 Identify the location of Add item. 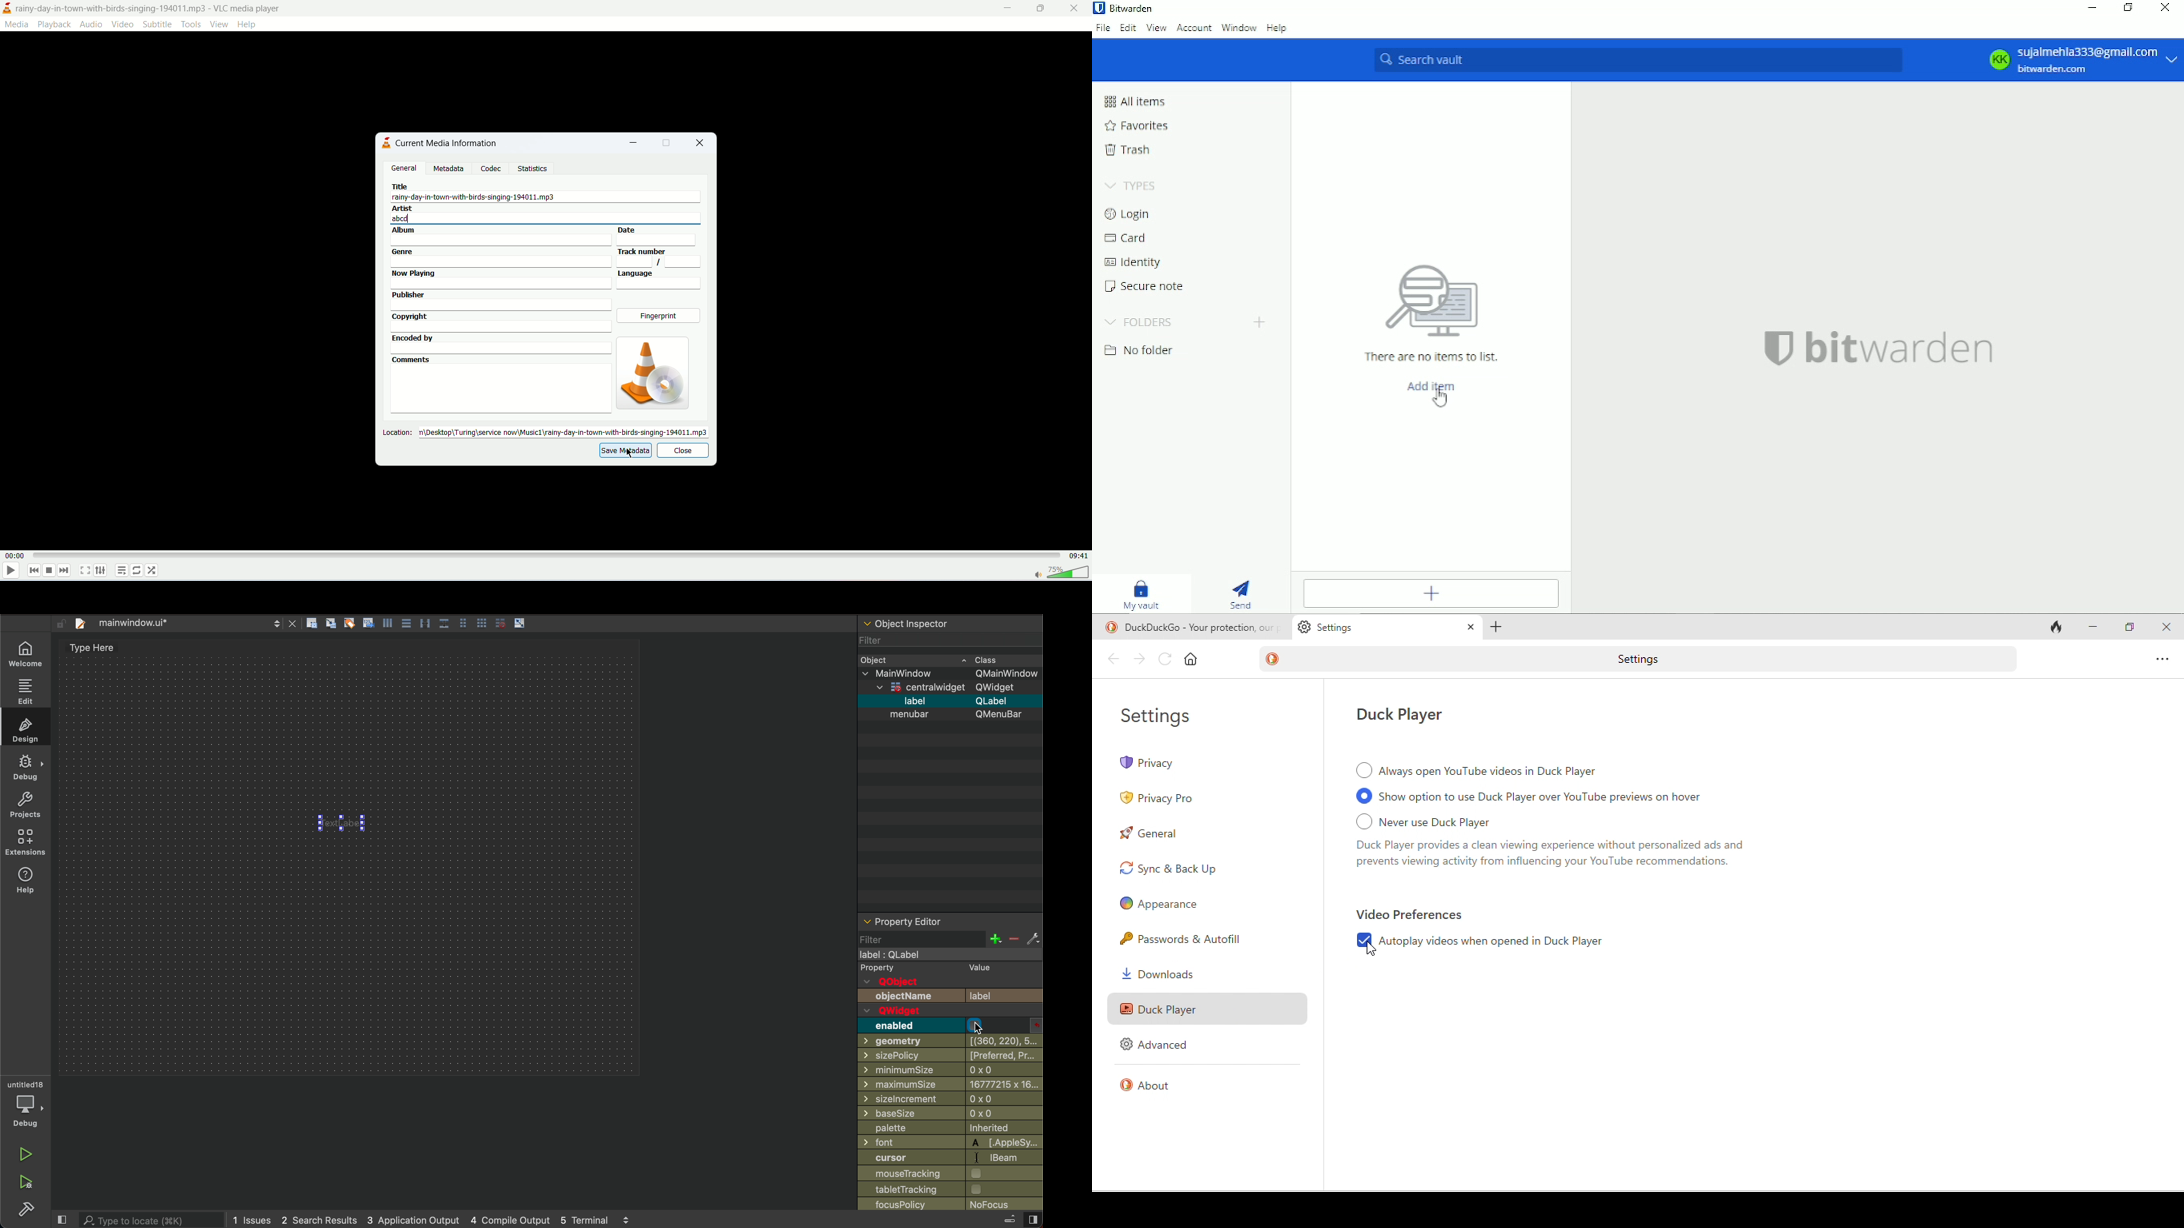
(1433, 593).